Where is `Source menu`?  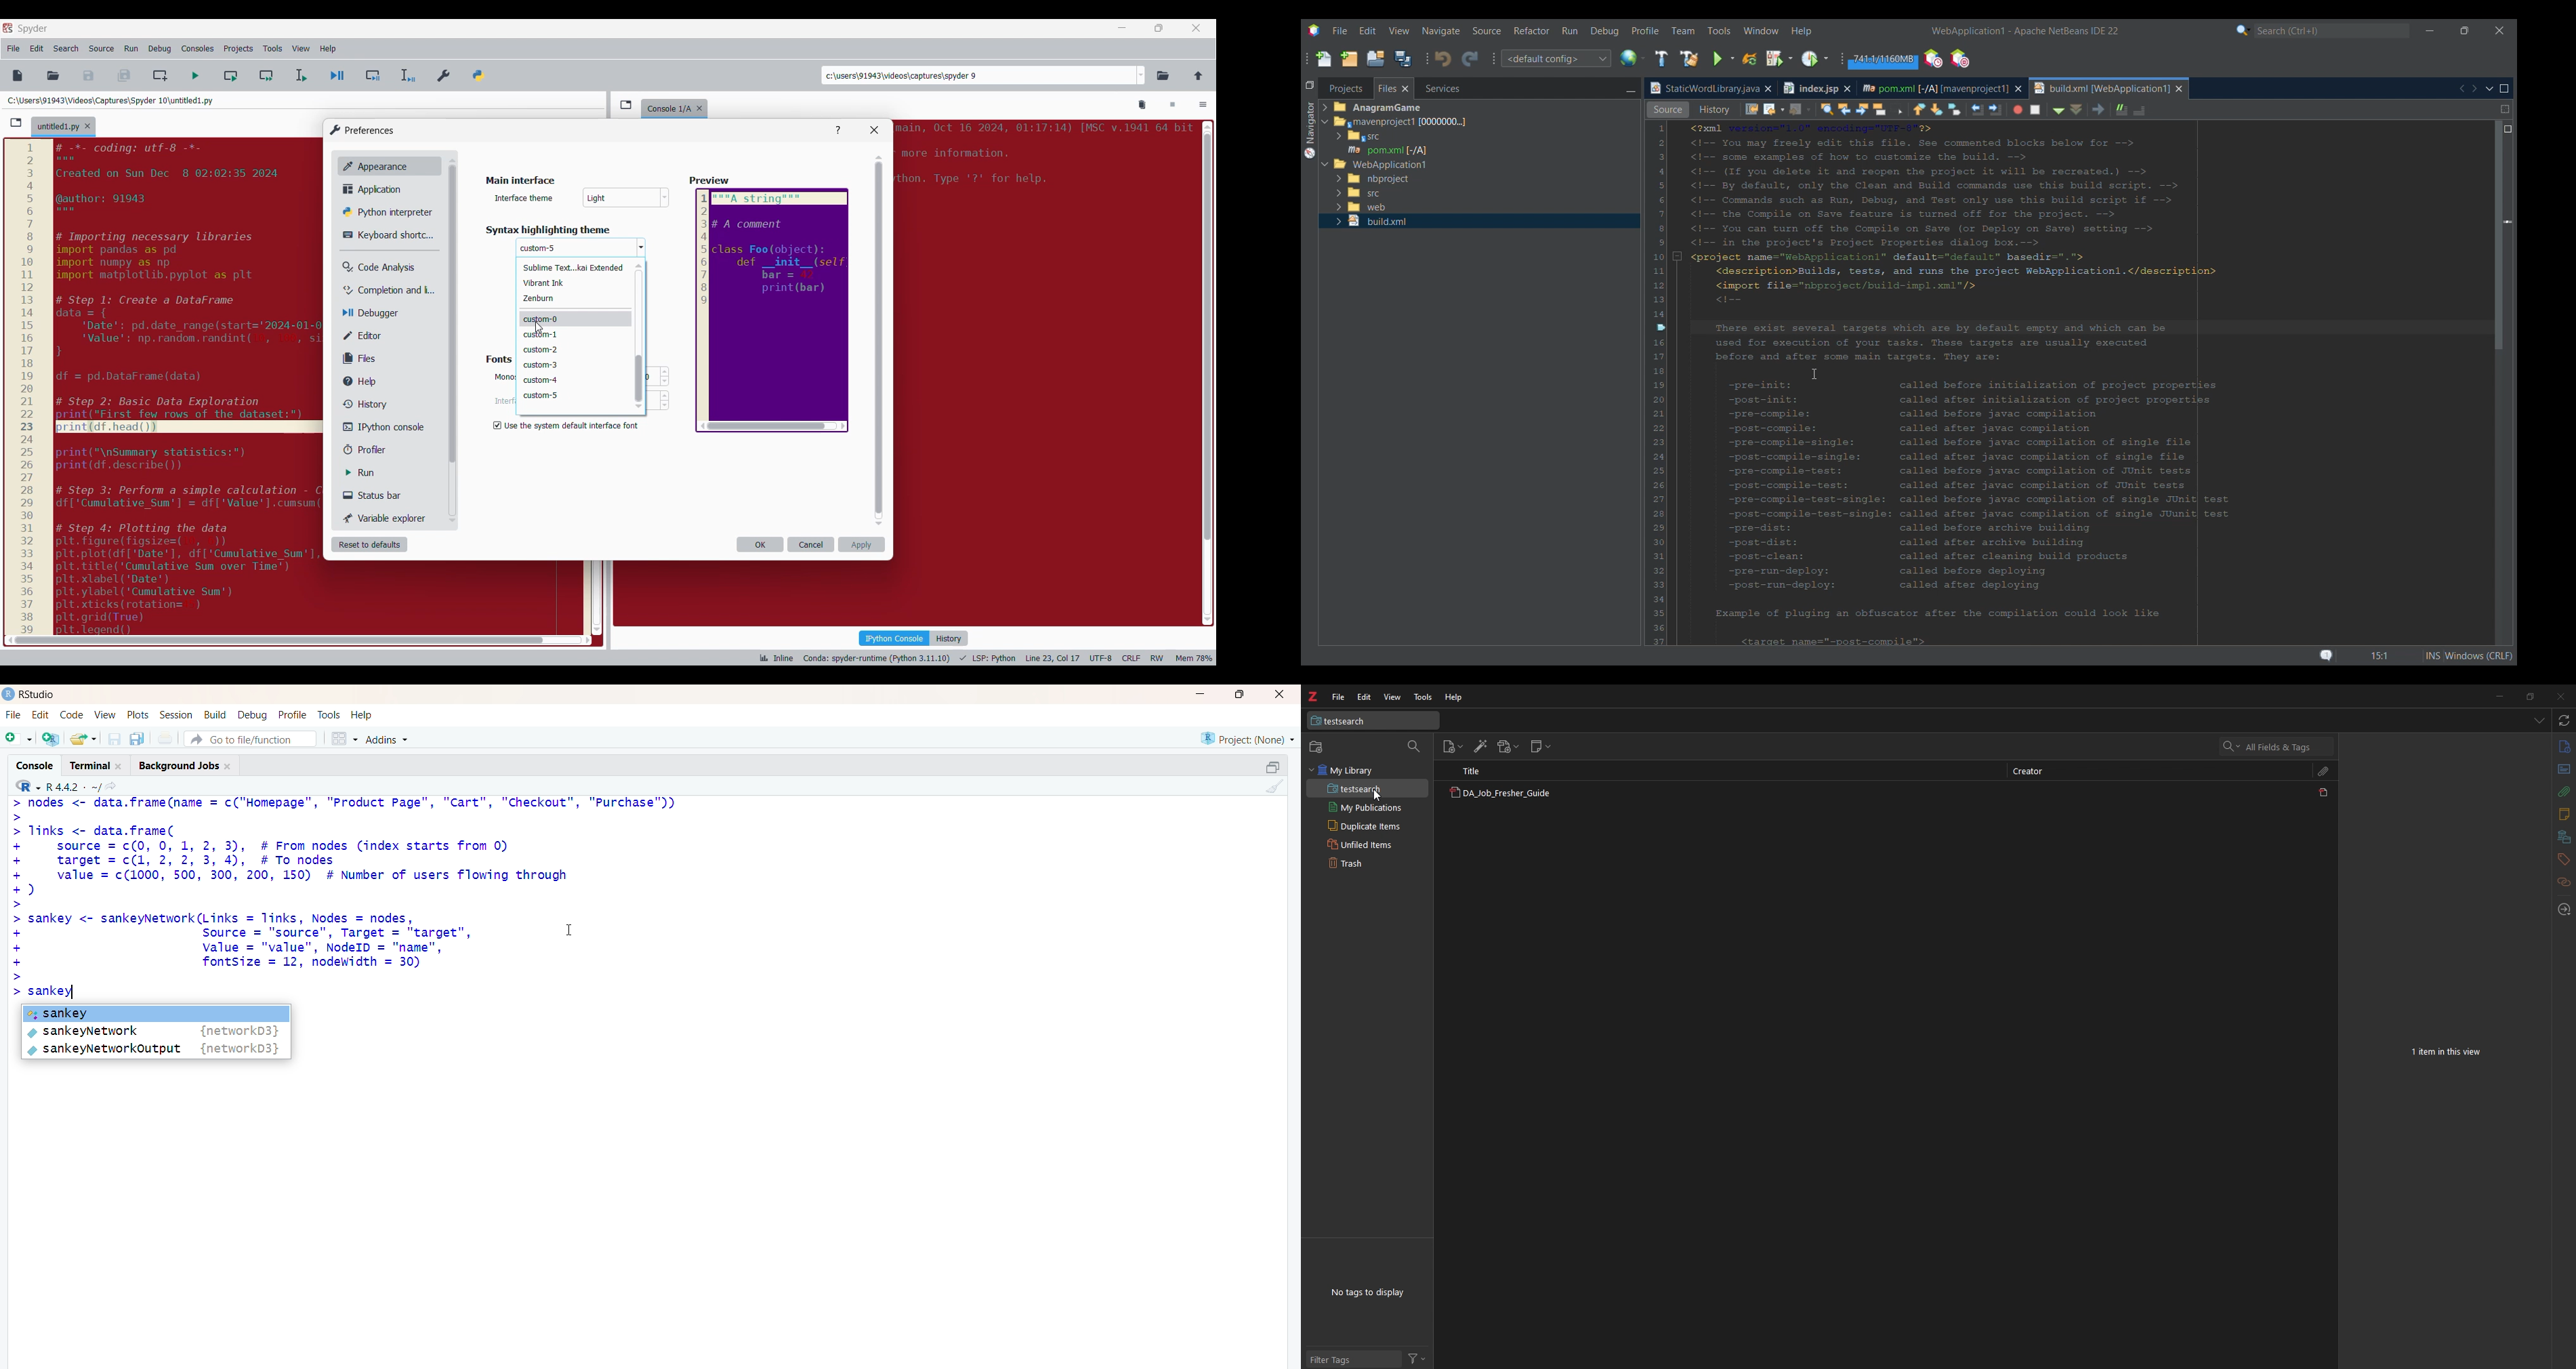
Source menu is located at coordinates (101, 49).